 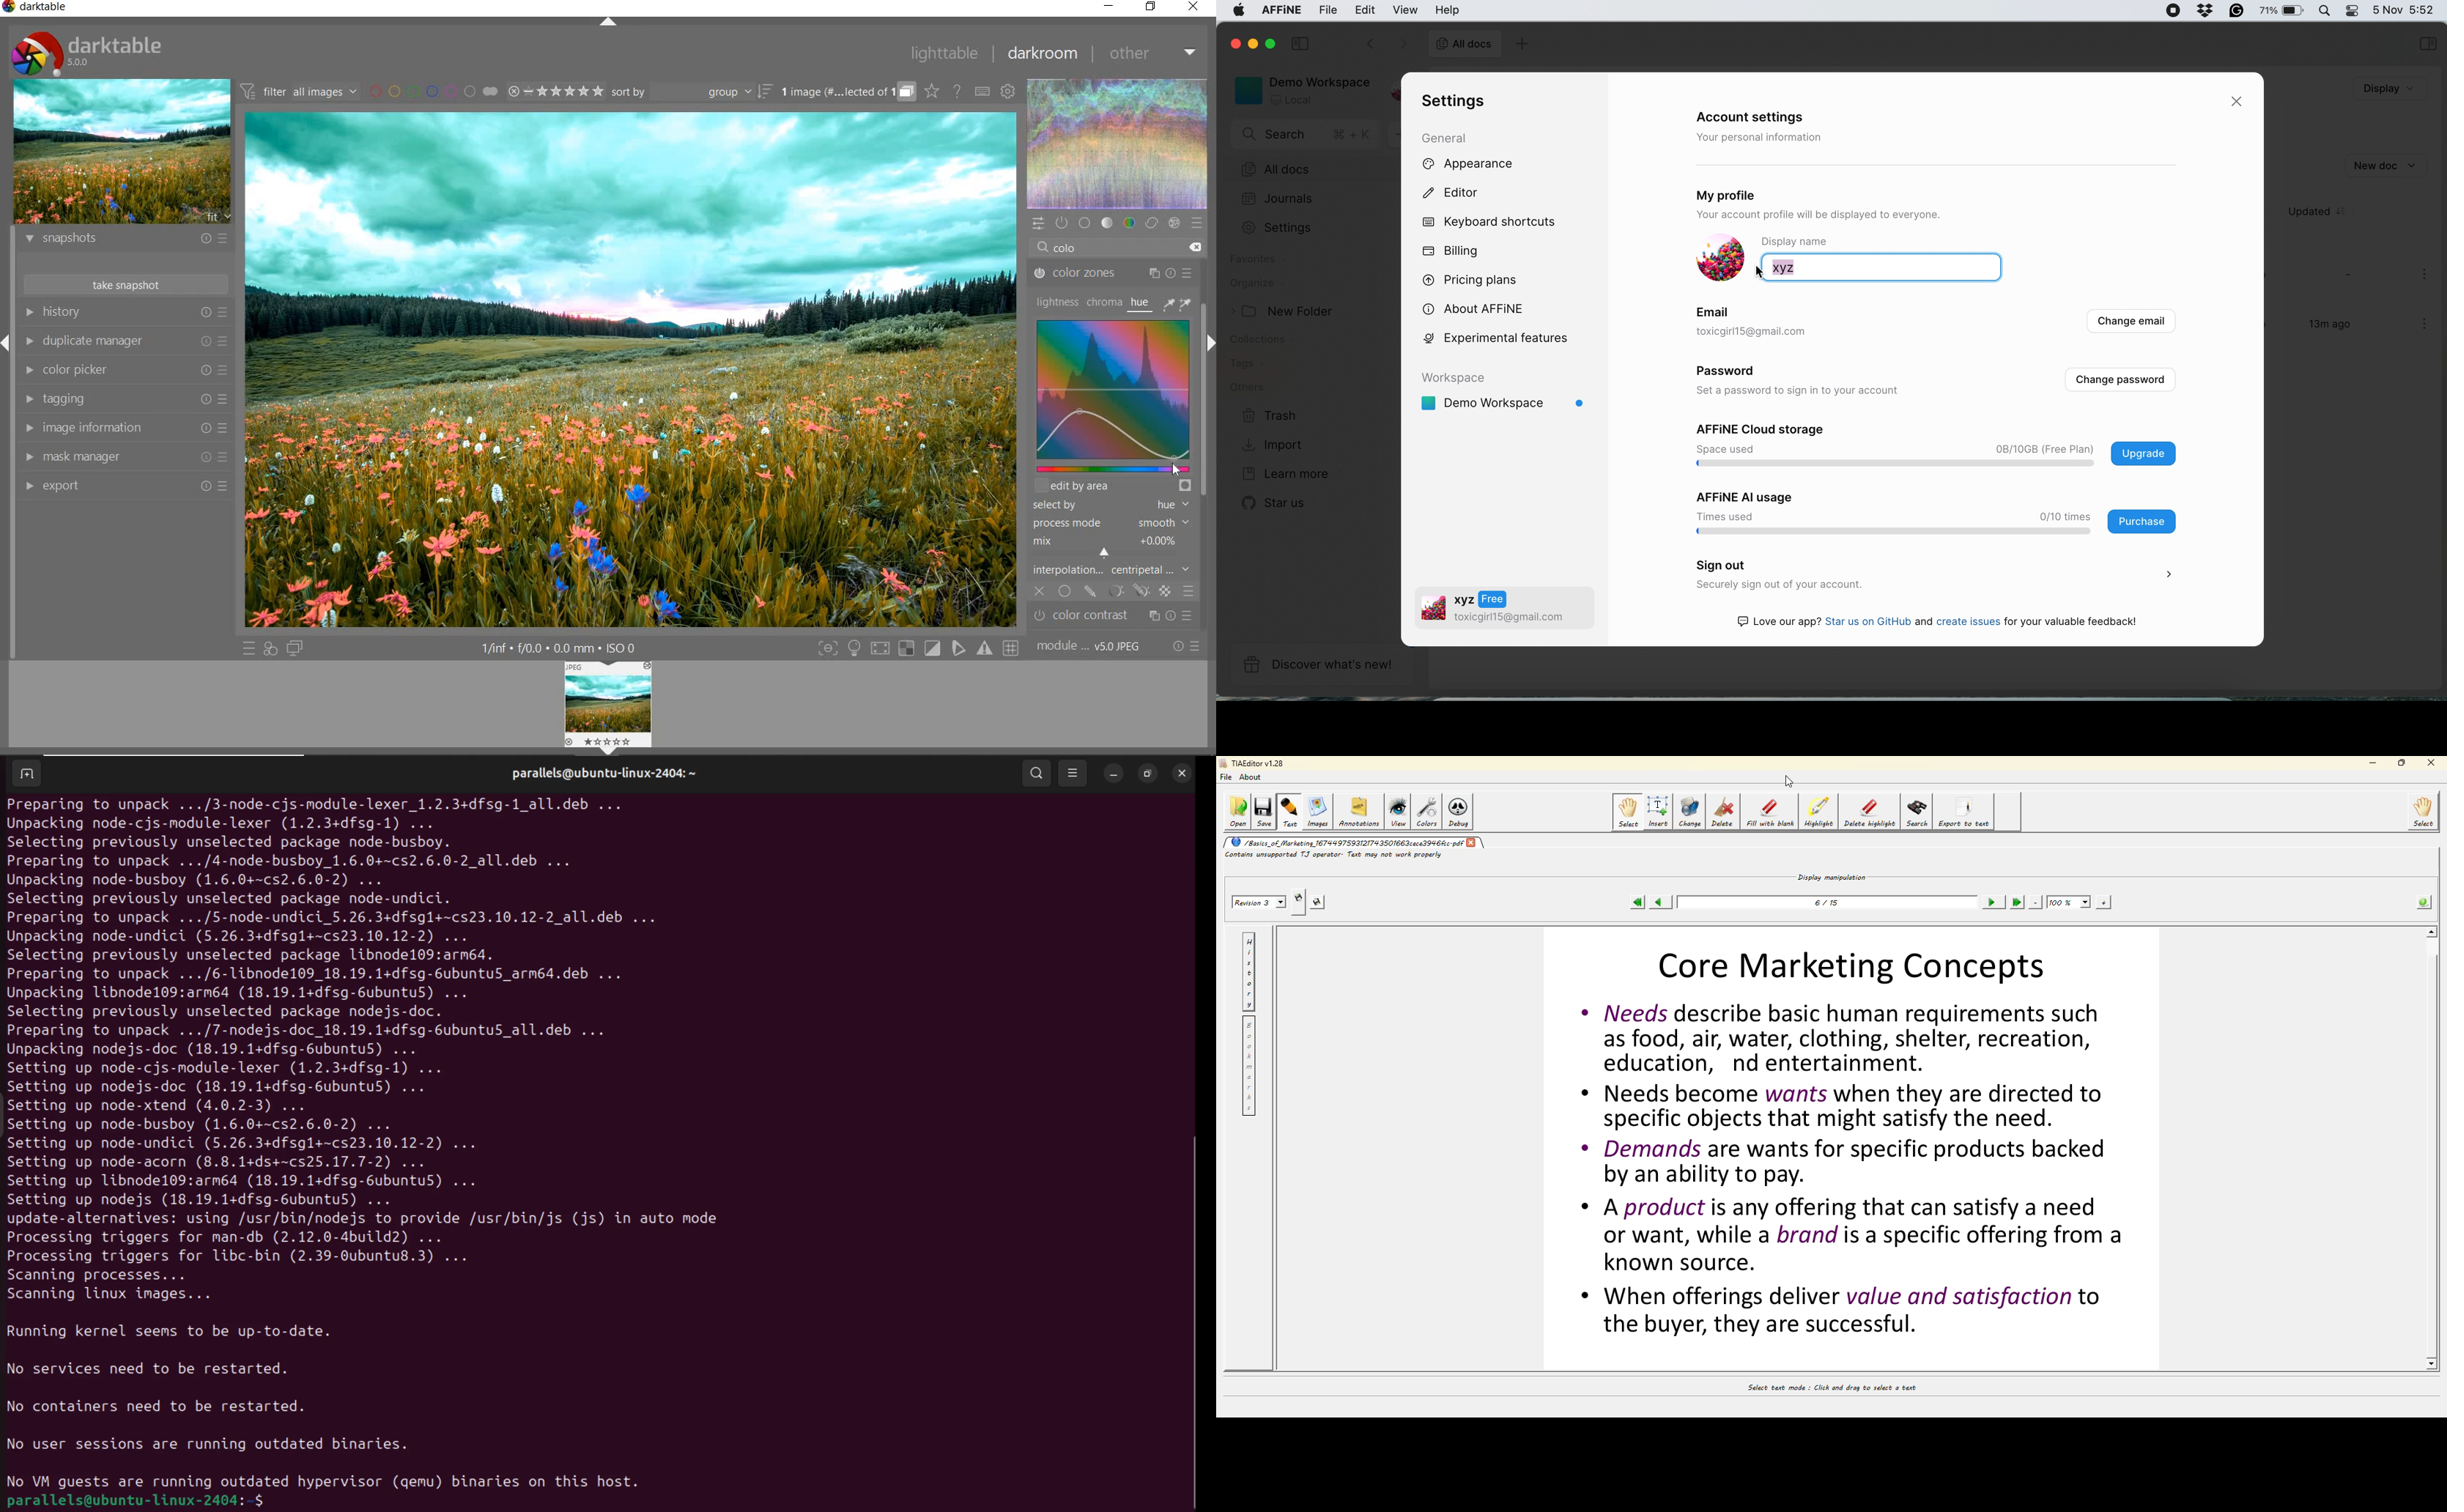 I want to click on cursor position, so click(x=1178, y=469).